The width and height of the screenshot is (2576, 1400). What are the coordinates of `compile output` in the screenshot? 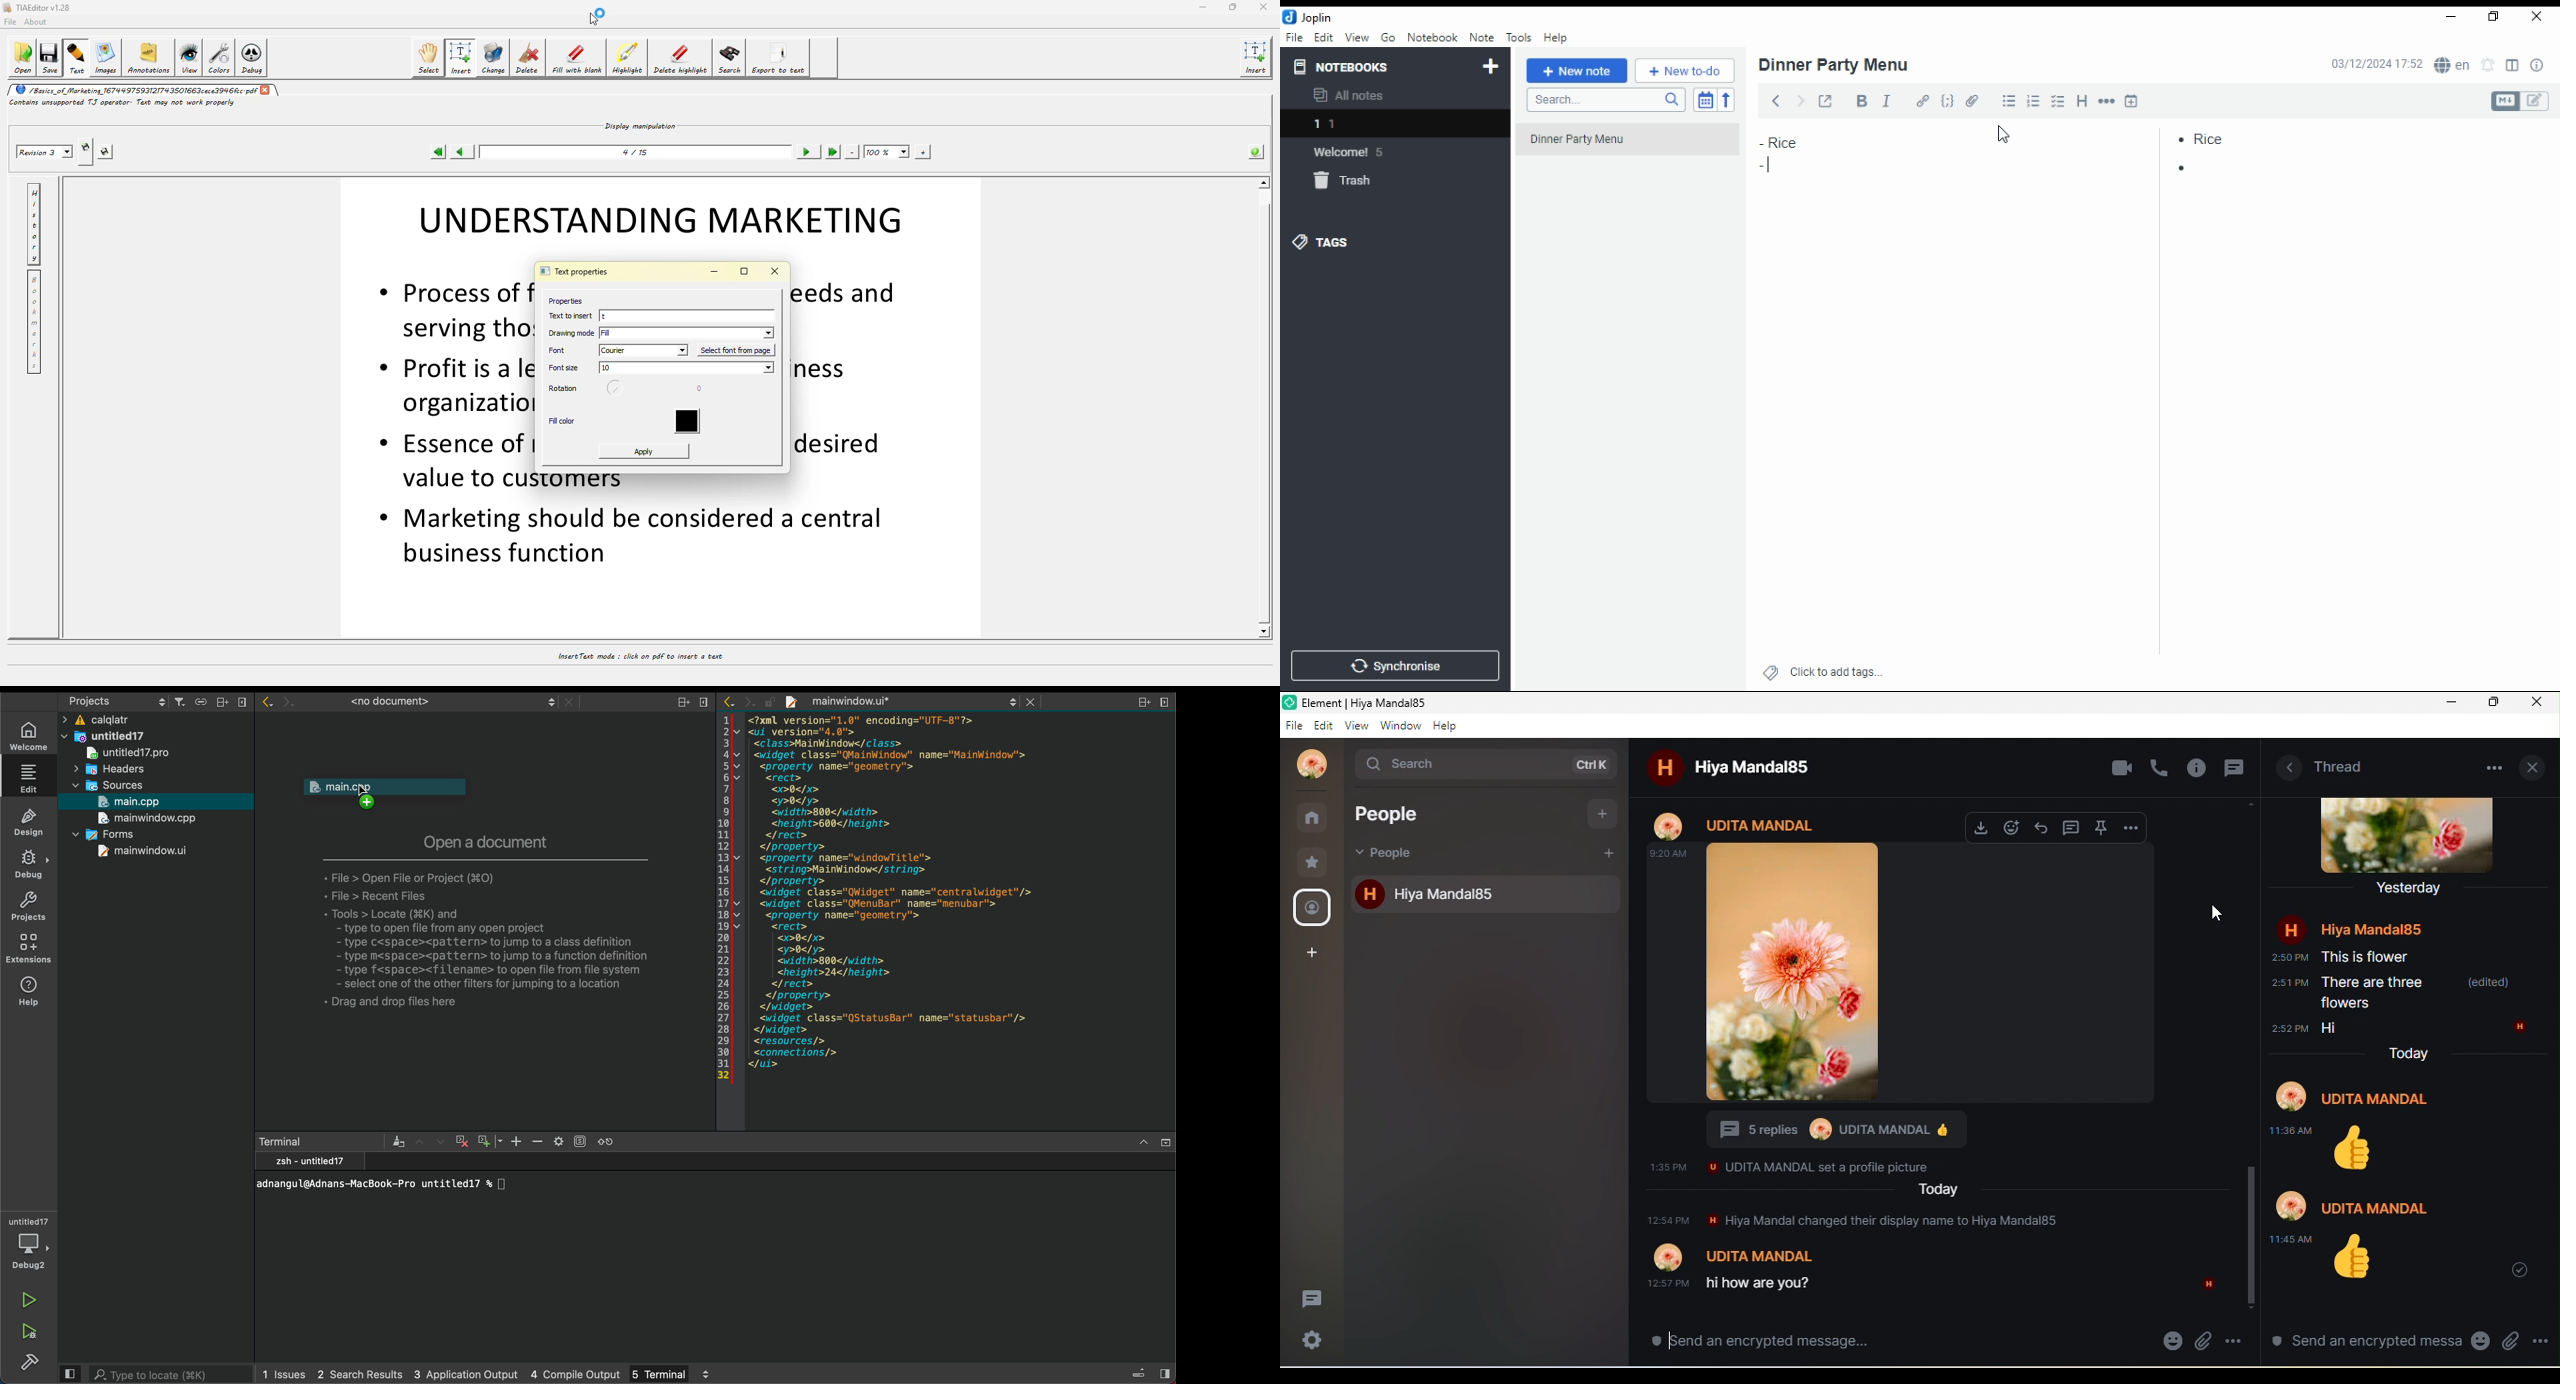 It's located at (577, 1373).